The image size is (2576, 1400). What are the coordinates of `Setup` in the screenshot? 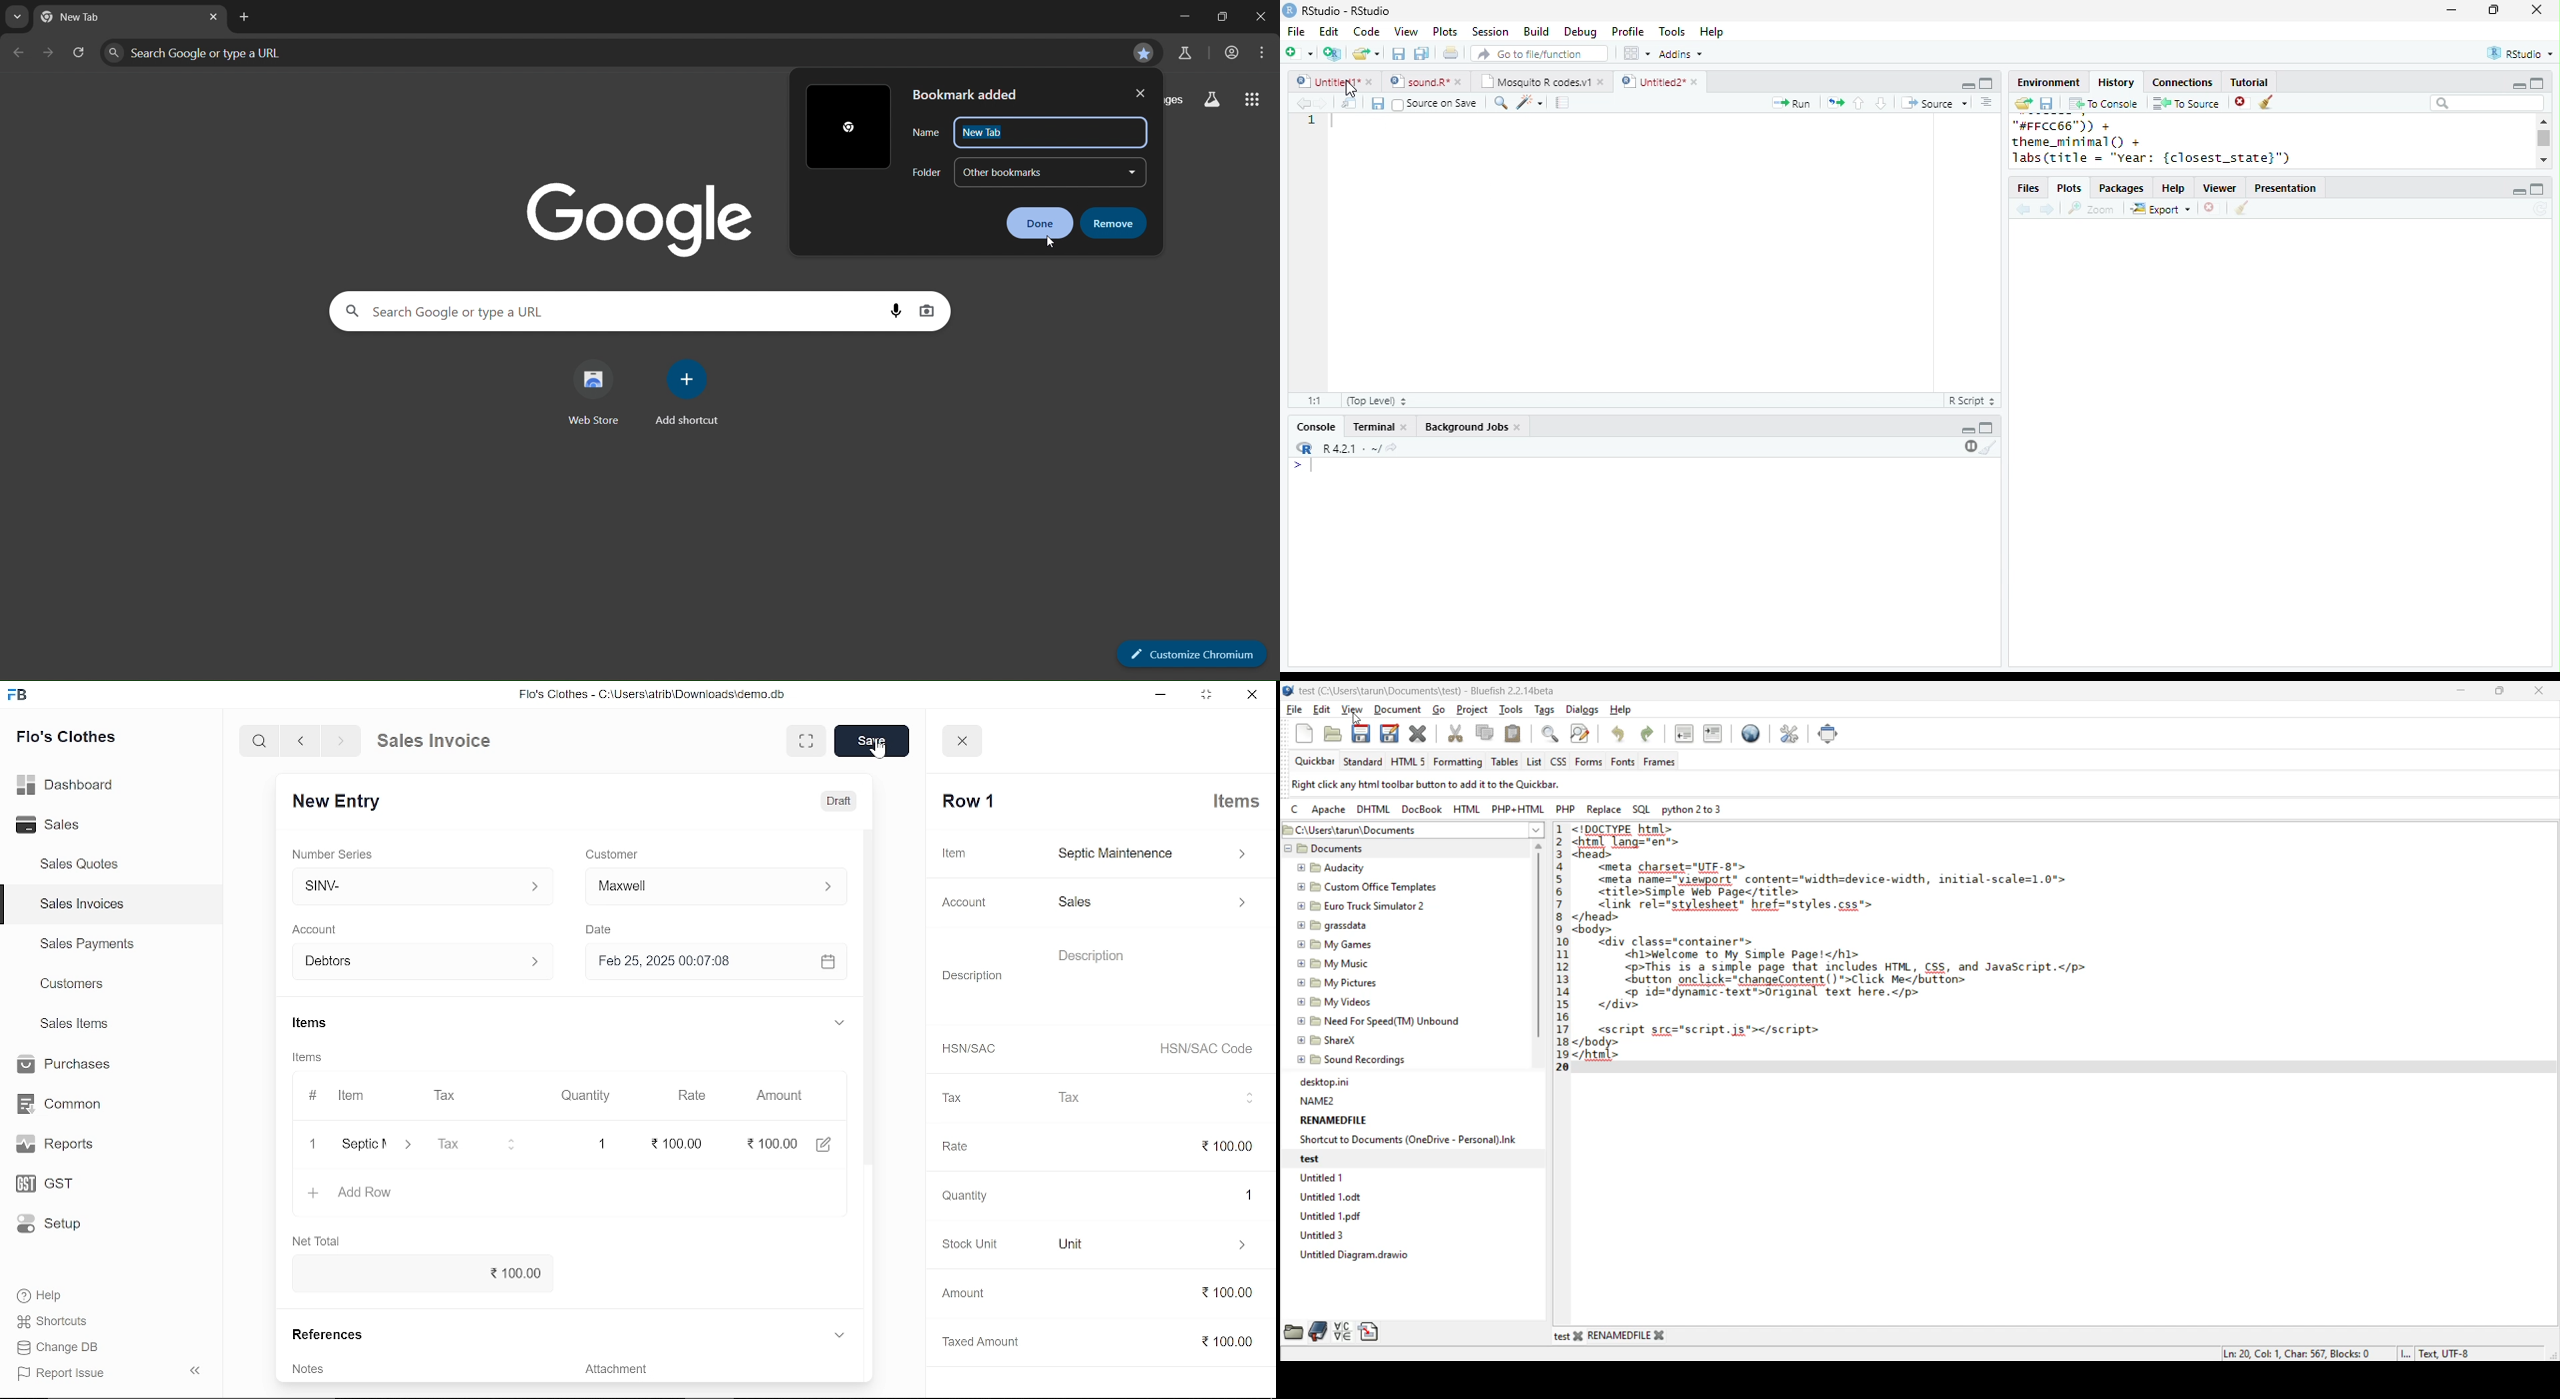 It's located at (54, 1223).